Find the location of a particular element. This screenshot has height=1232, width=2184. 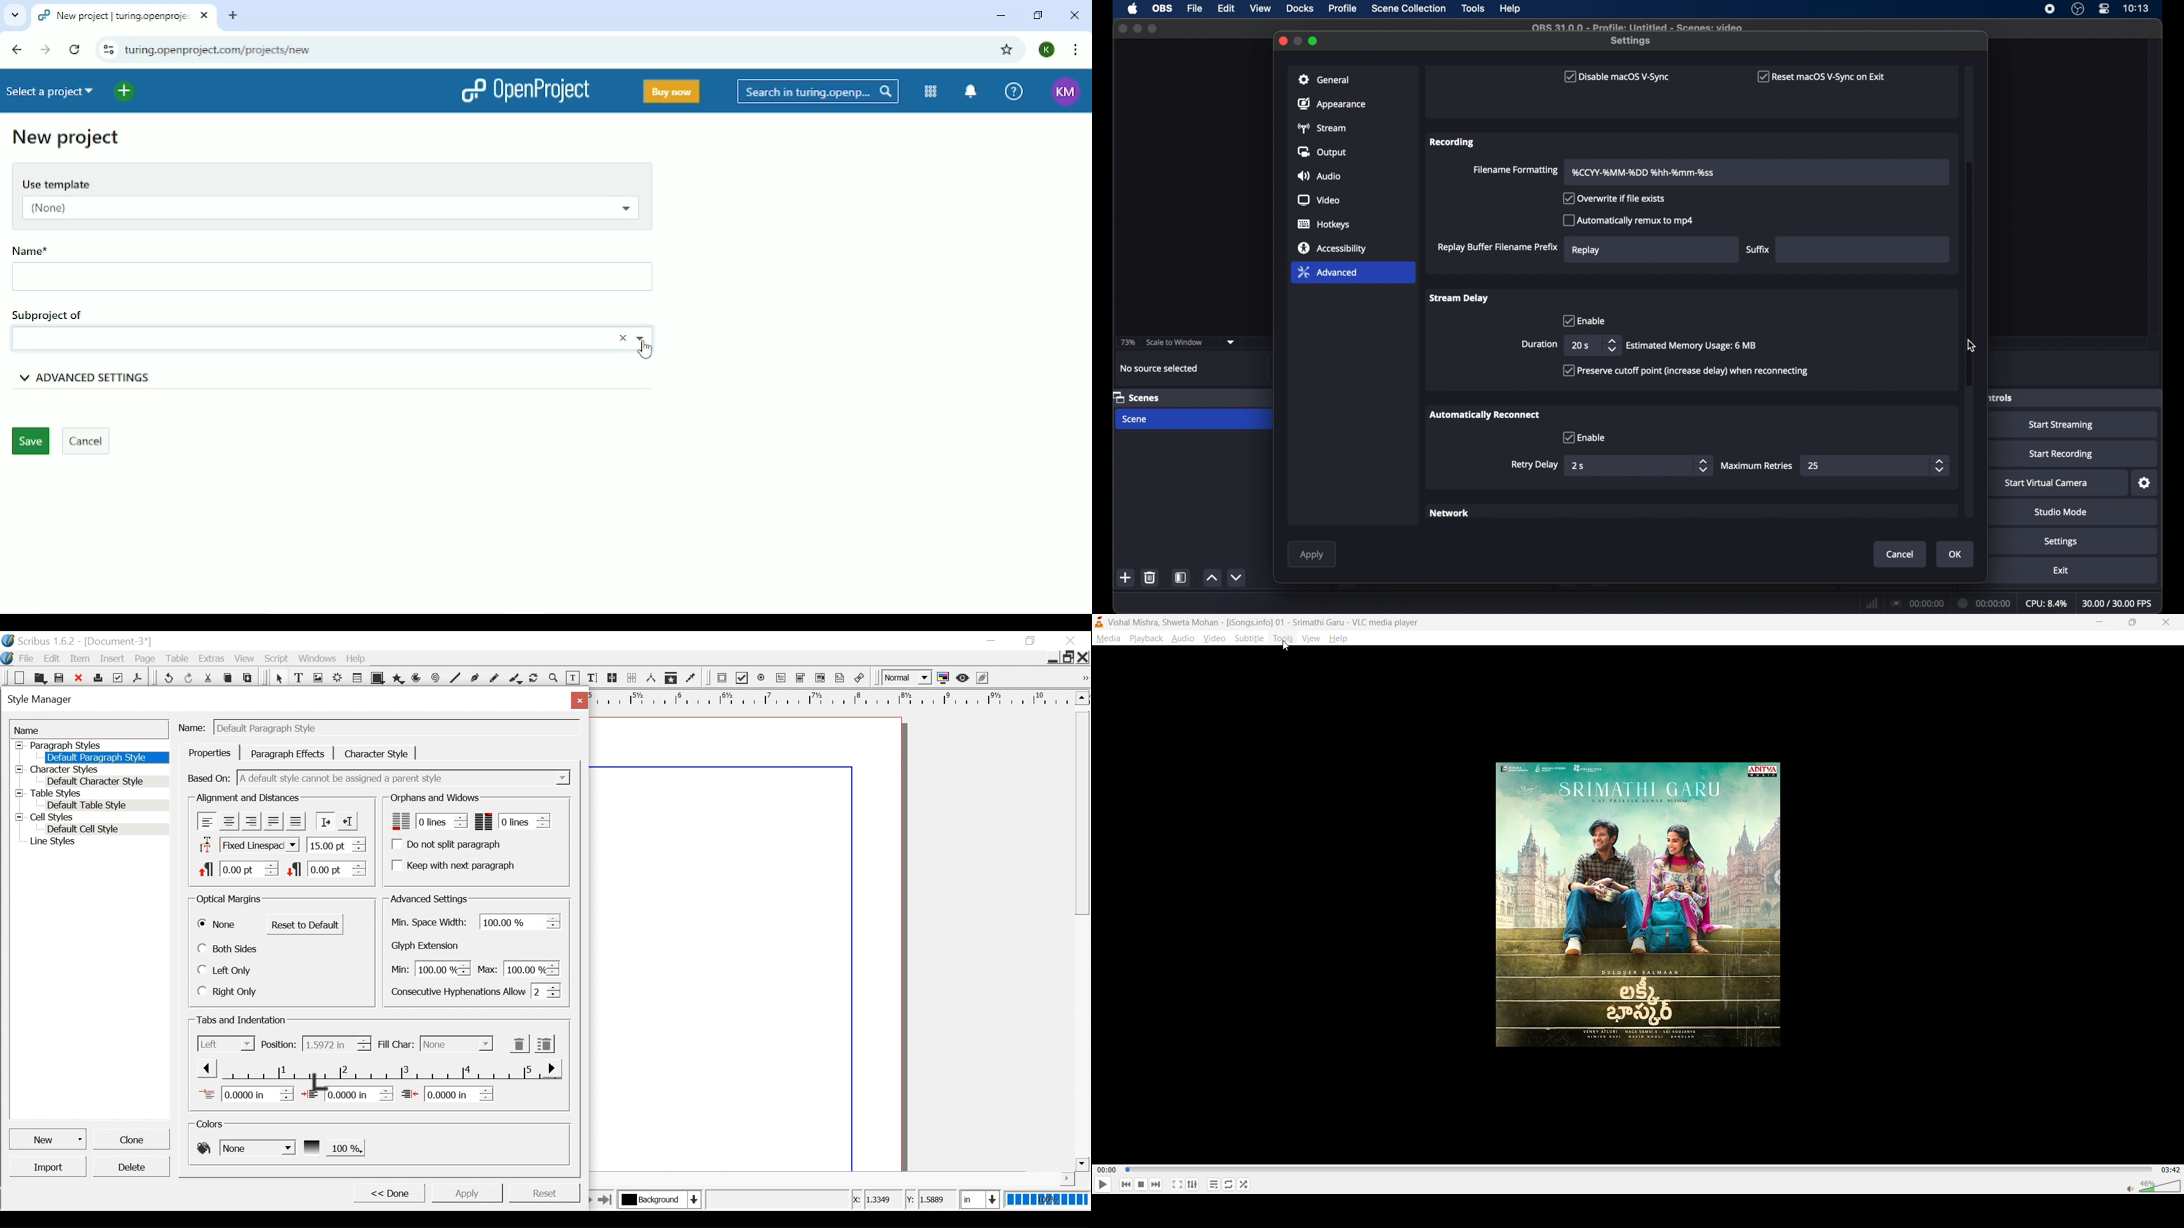

loop is located at coordinates (1227, 1184).